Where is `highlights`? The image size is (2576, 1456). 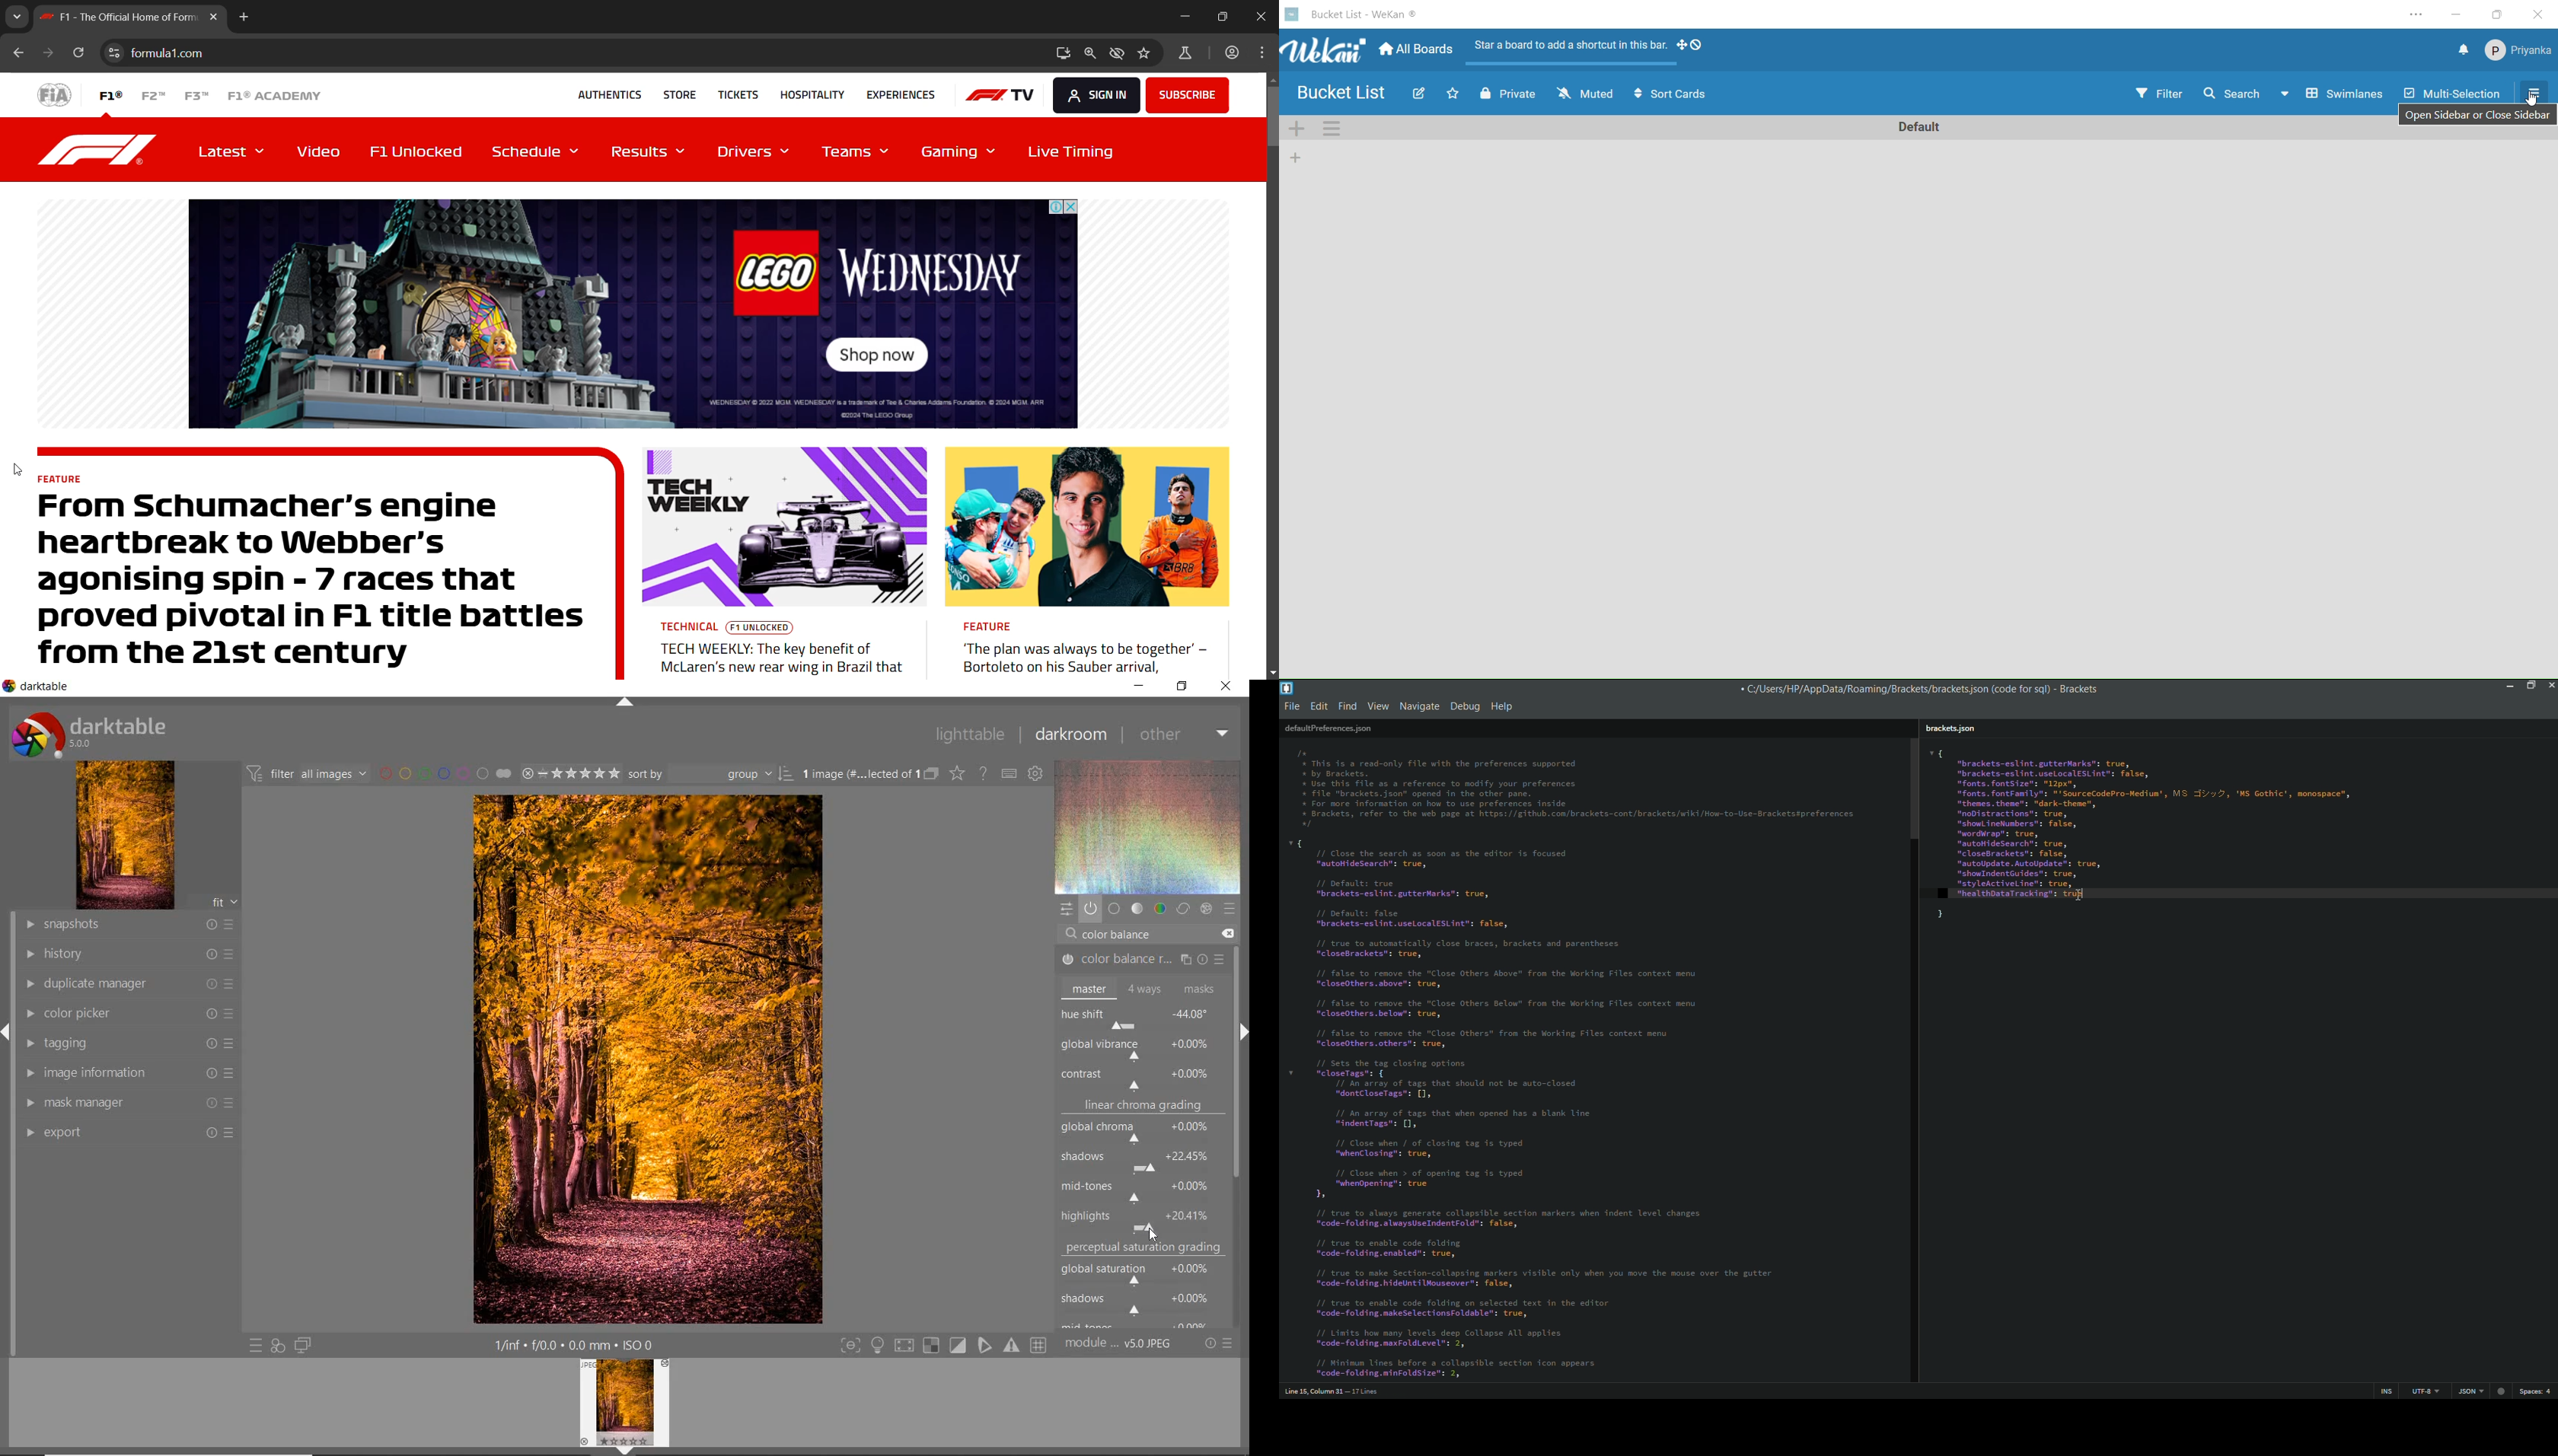 highlights is located at coordinates (1140, 1217).